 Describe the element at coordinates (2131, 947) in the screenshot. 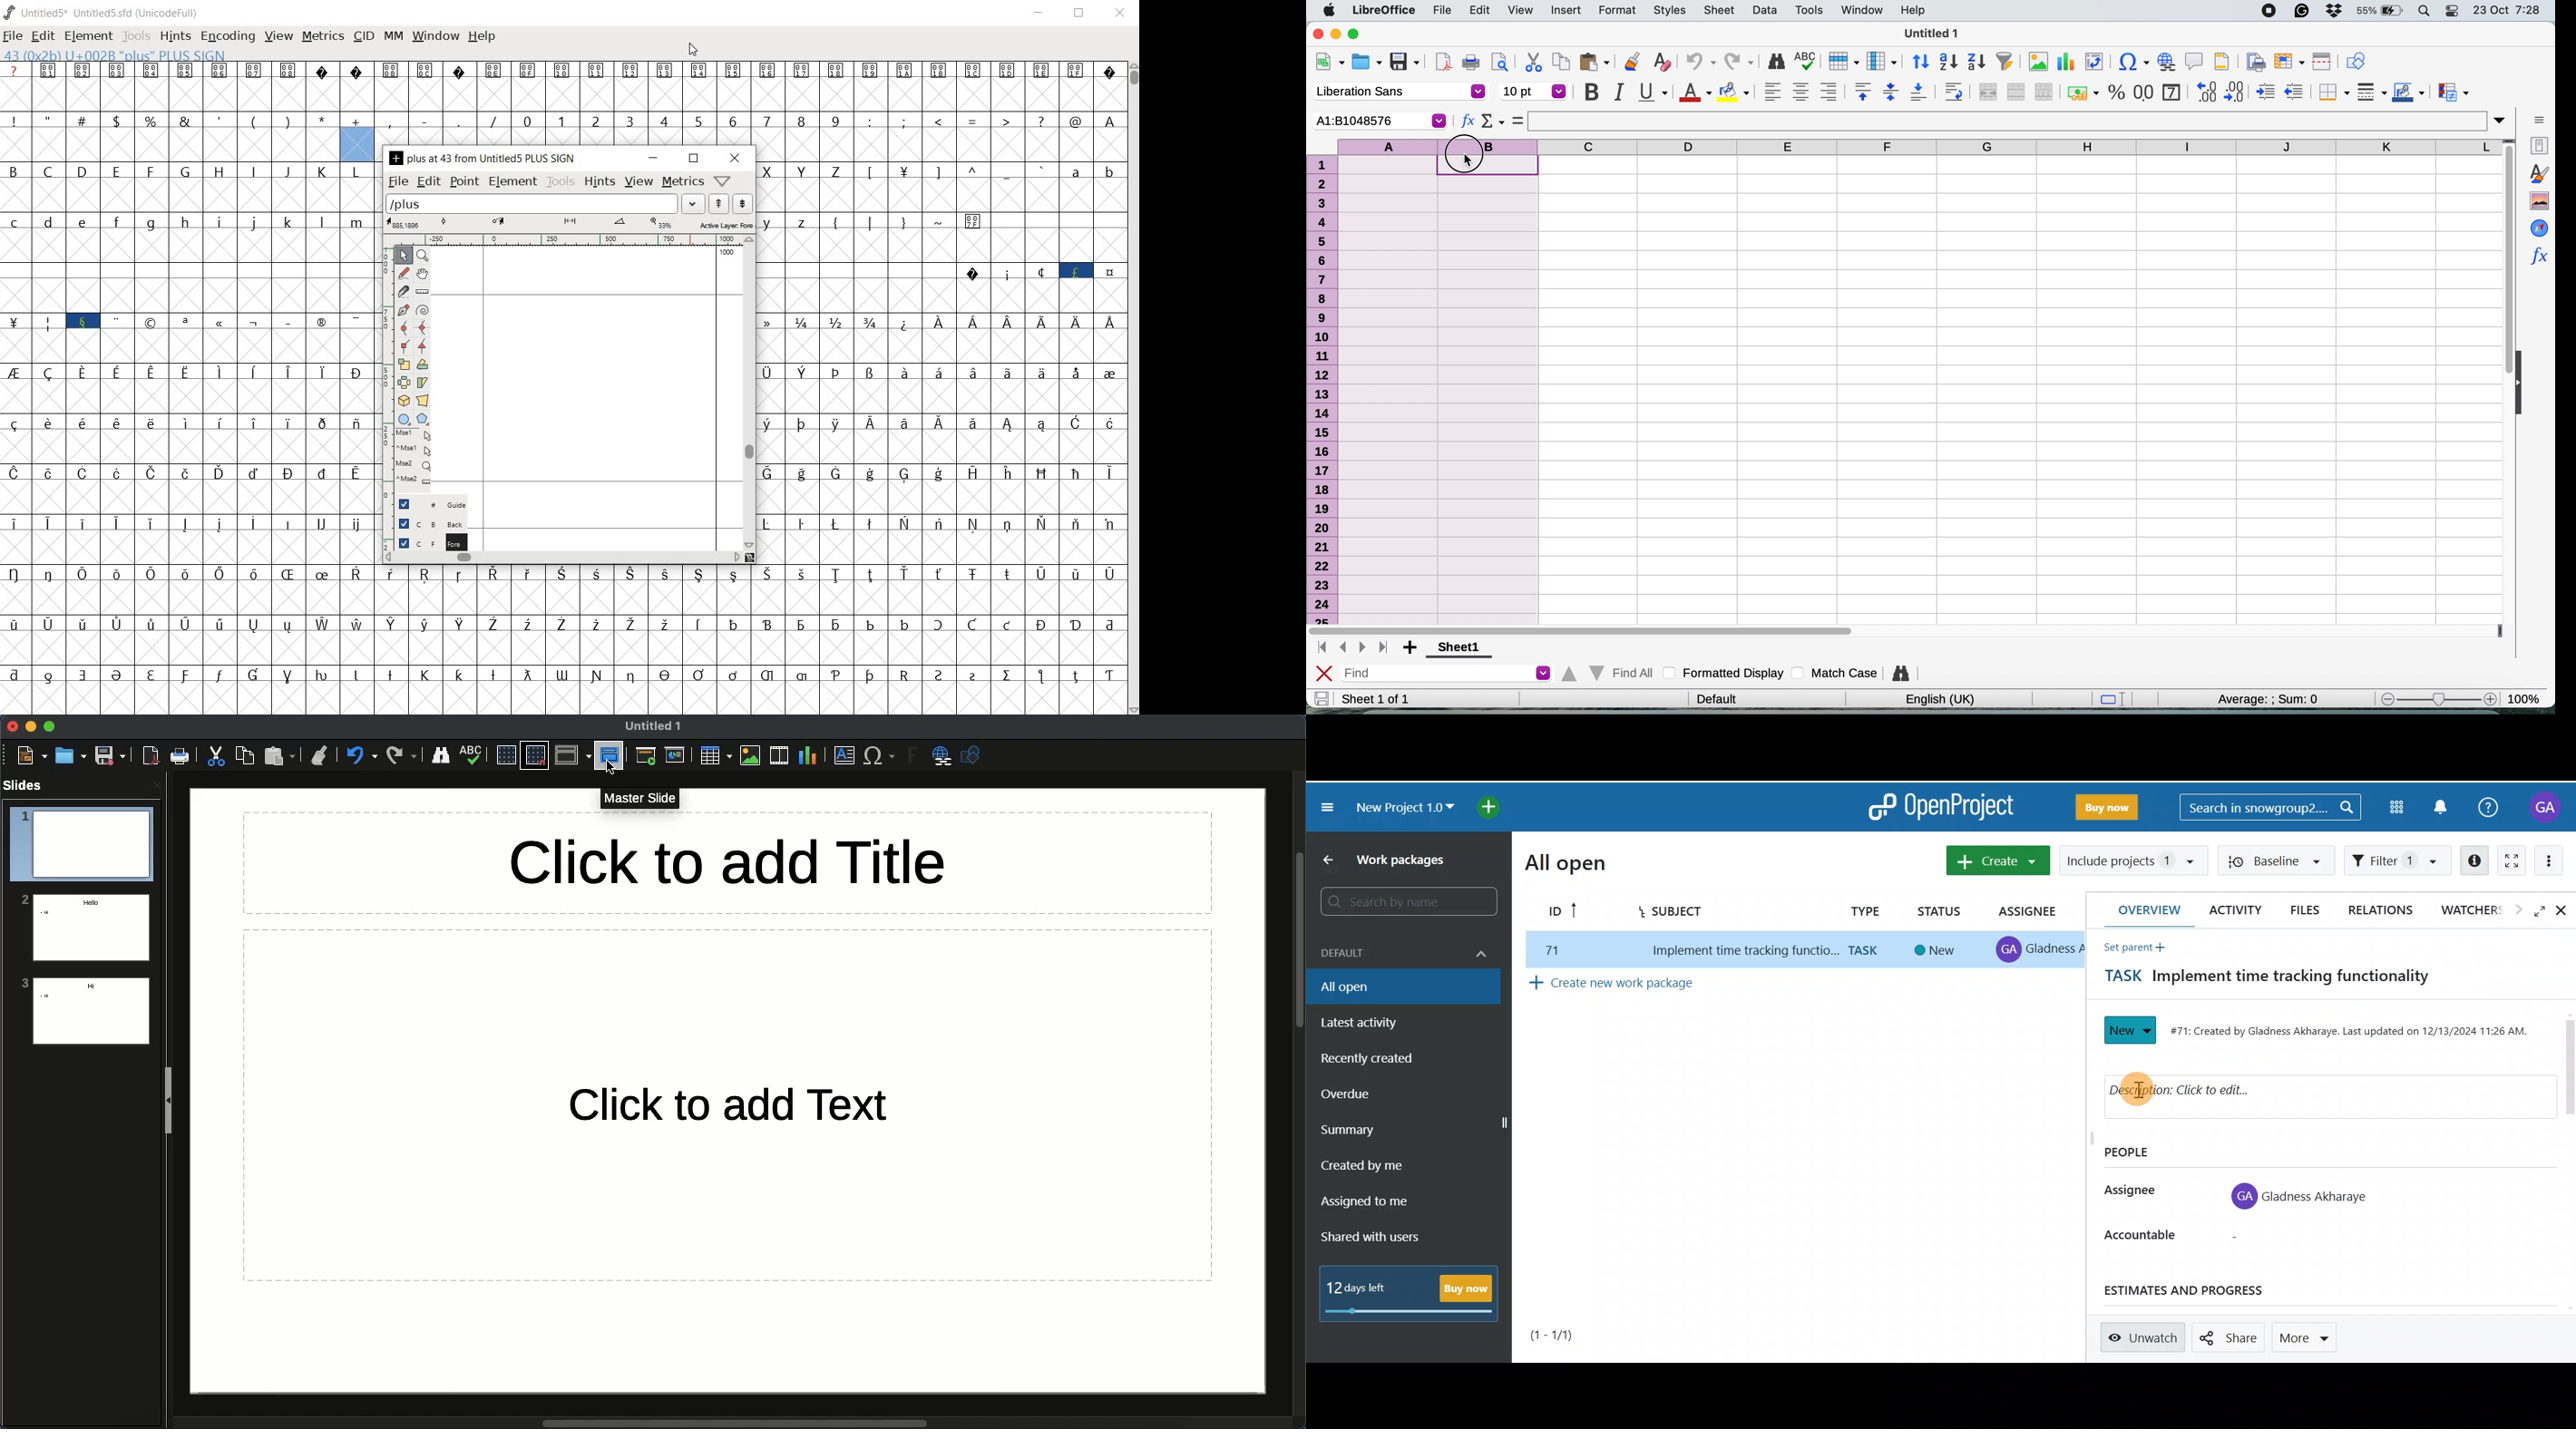

I see `Set parent` at that location.